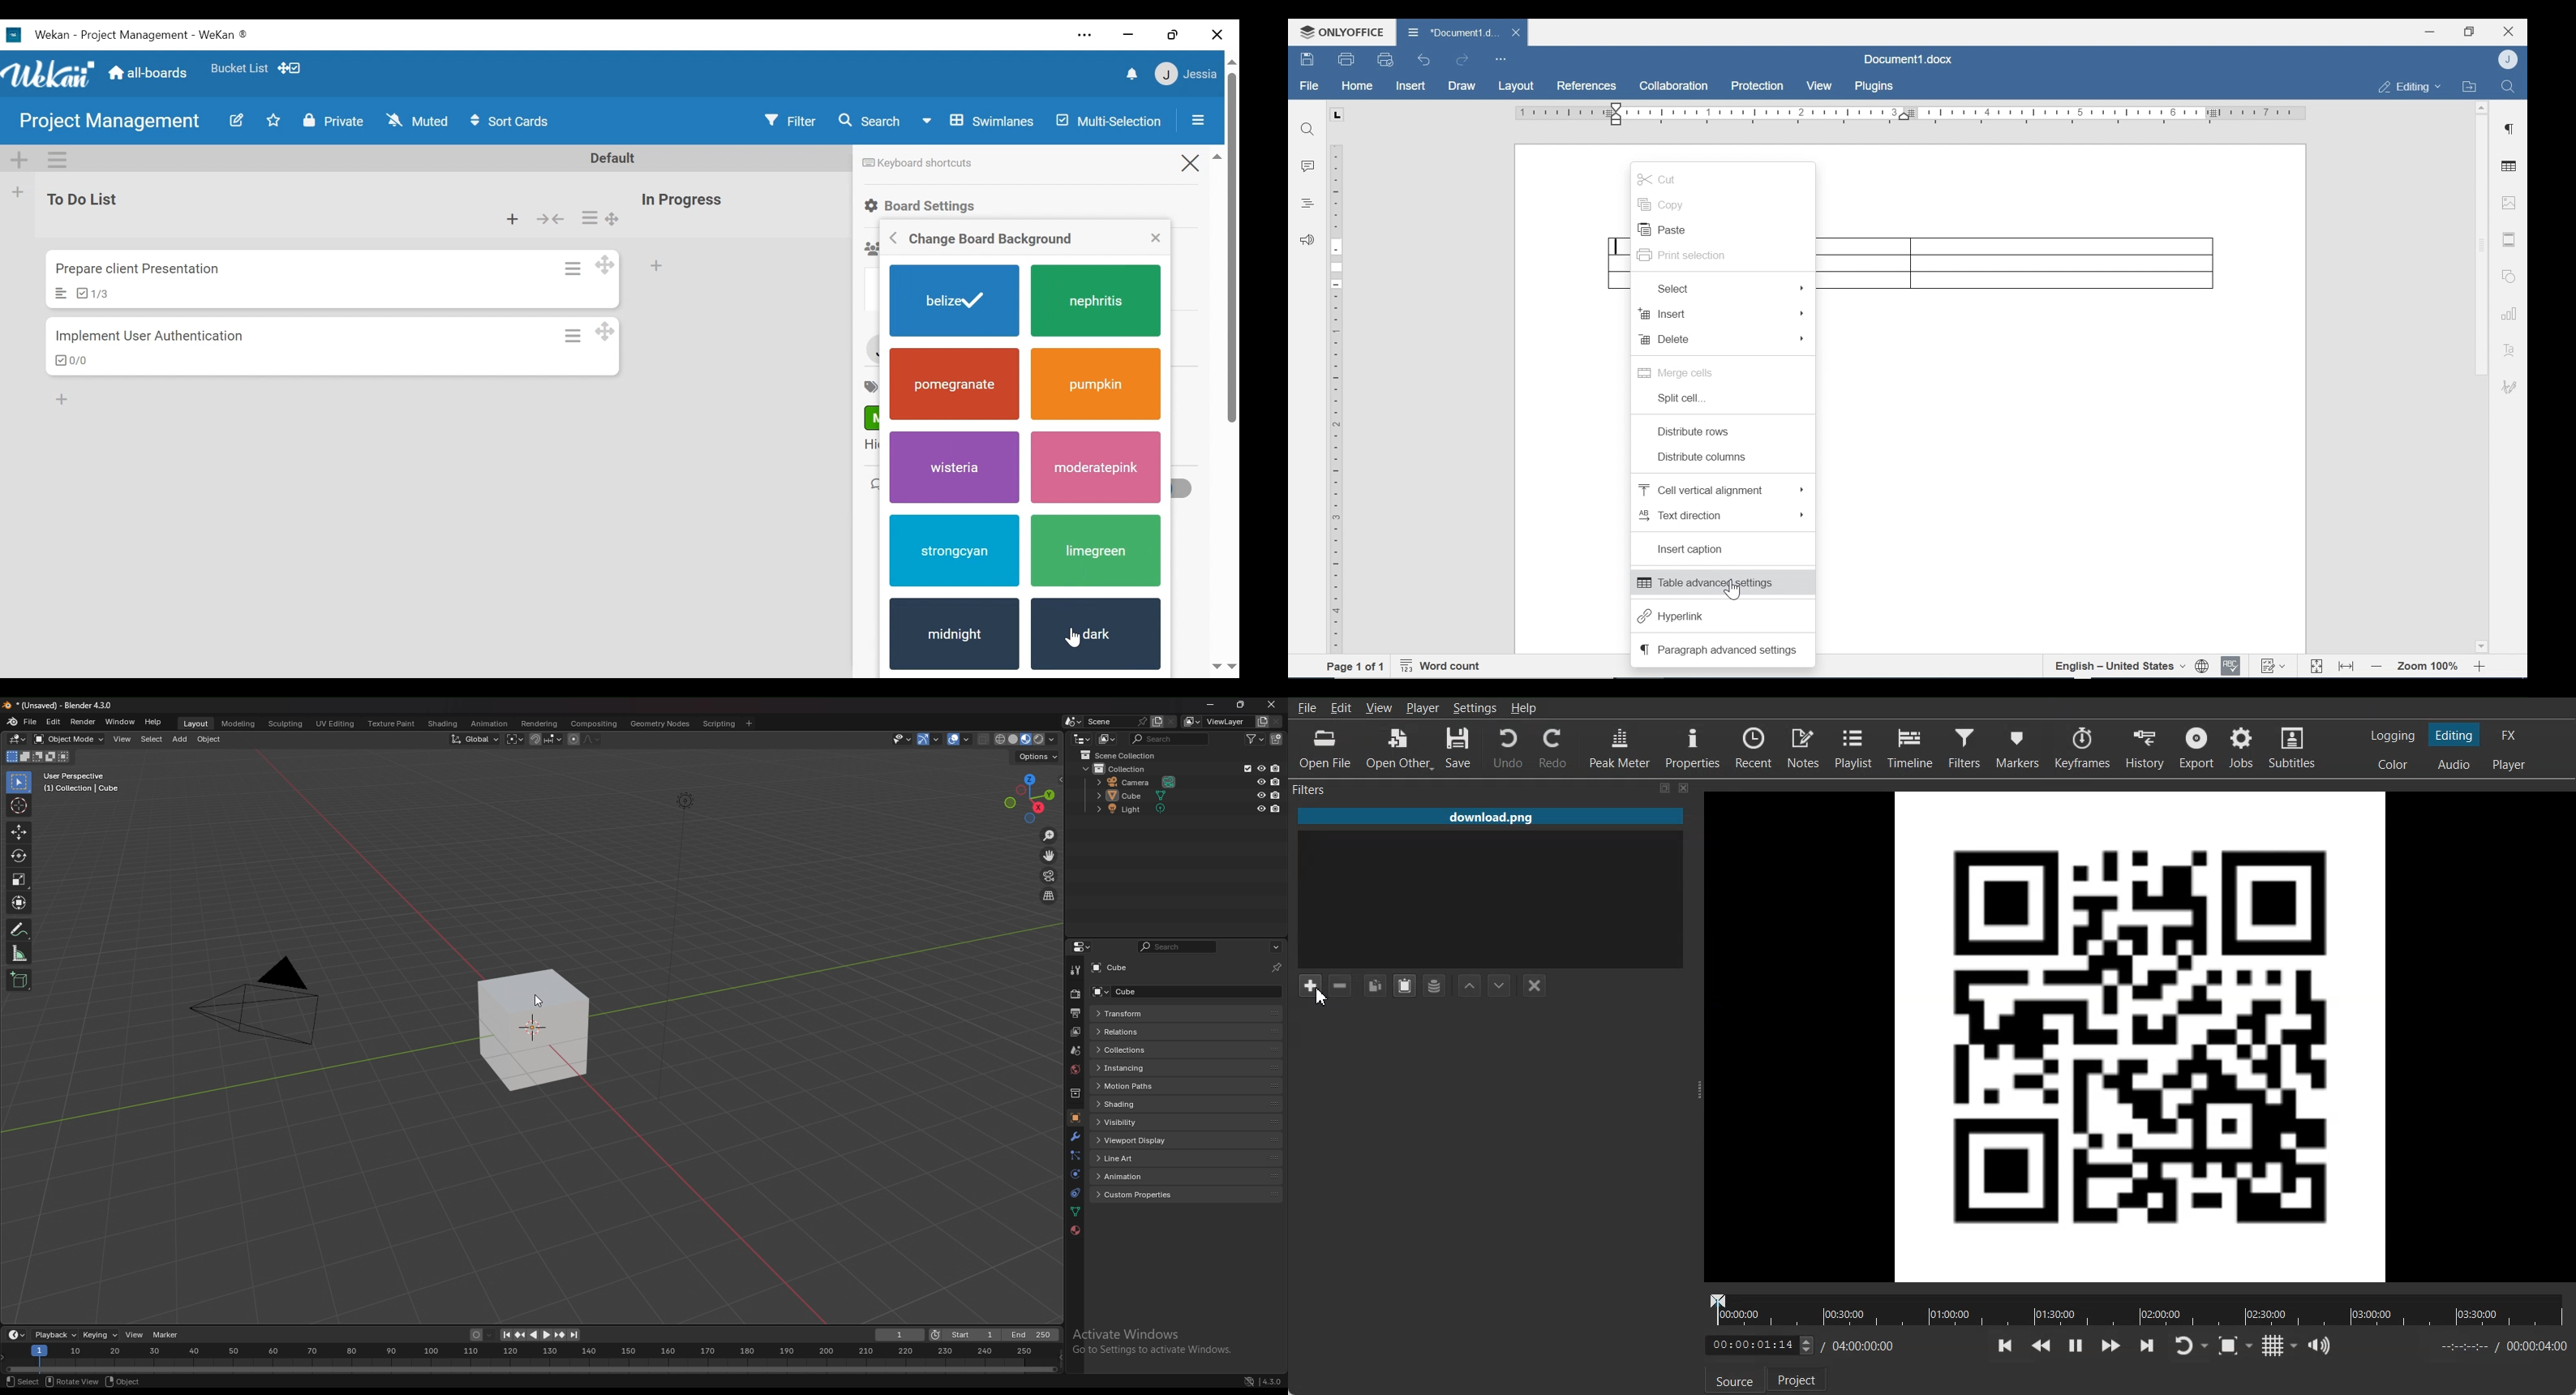 This screenshot has width=2576, height=1400. Describe the element at coordinates (2147, 748) in the screenshot. I see `History` at that location.